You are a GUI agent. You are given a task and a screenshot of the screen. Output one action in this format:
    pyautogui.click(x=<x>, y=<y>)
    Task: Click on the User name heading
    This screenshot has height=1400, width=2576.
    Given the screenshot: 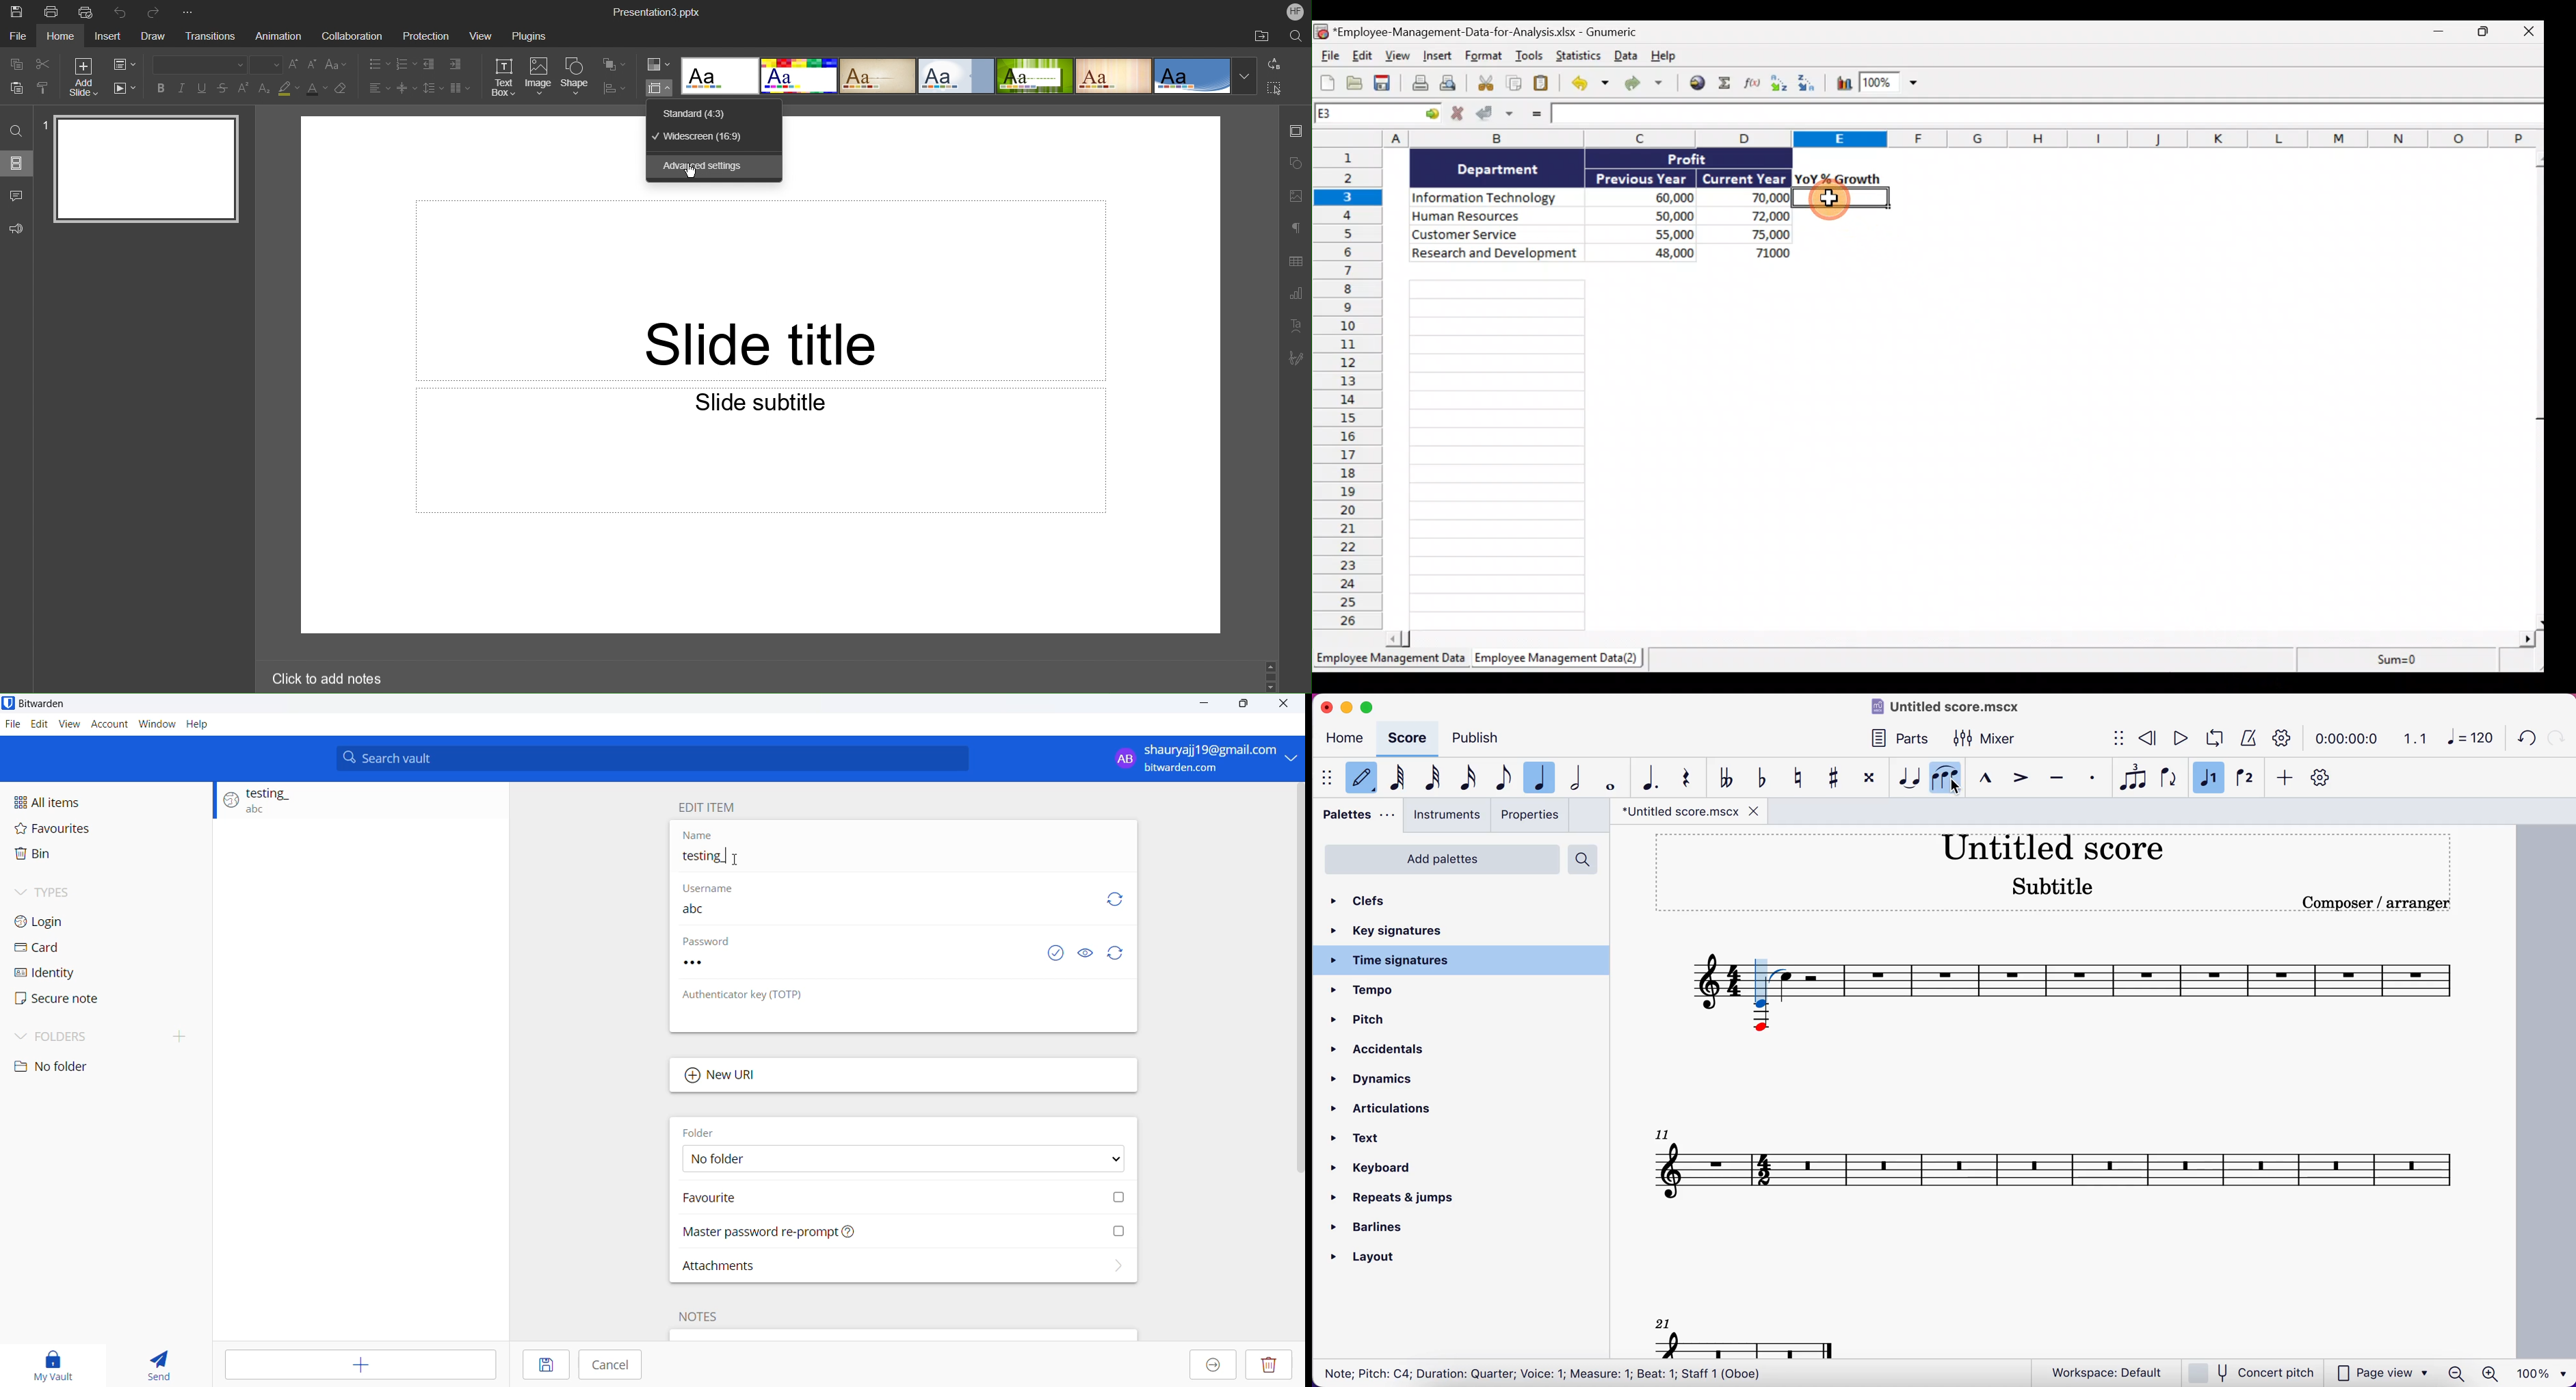 What is the action you would take?
    pyautogui.click(x=703, y=889)
    